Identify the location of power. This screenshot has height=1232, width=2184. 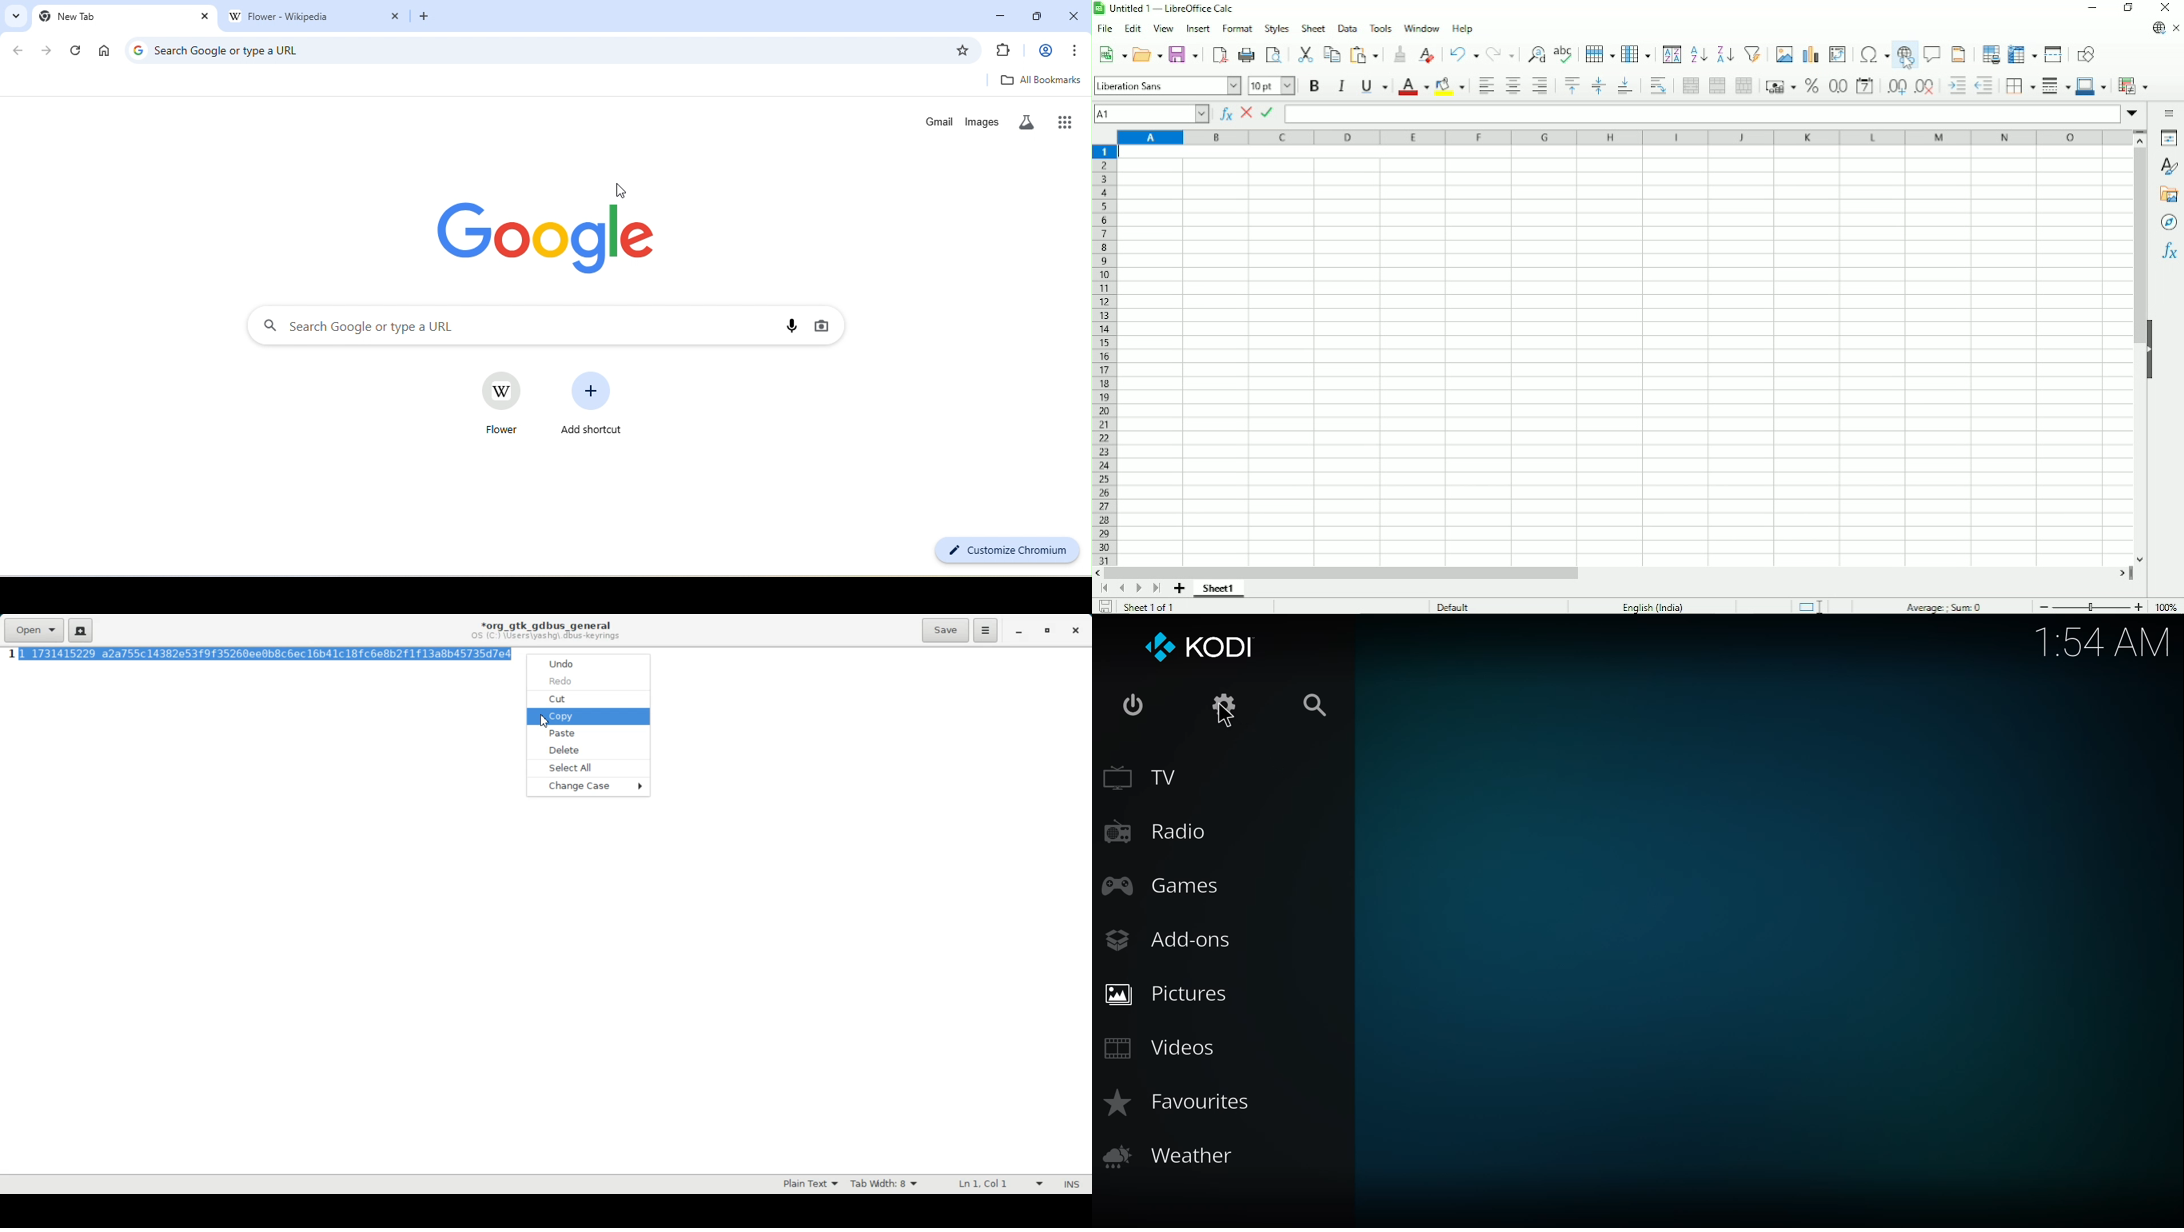
(1132, 707).